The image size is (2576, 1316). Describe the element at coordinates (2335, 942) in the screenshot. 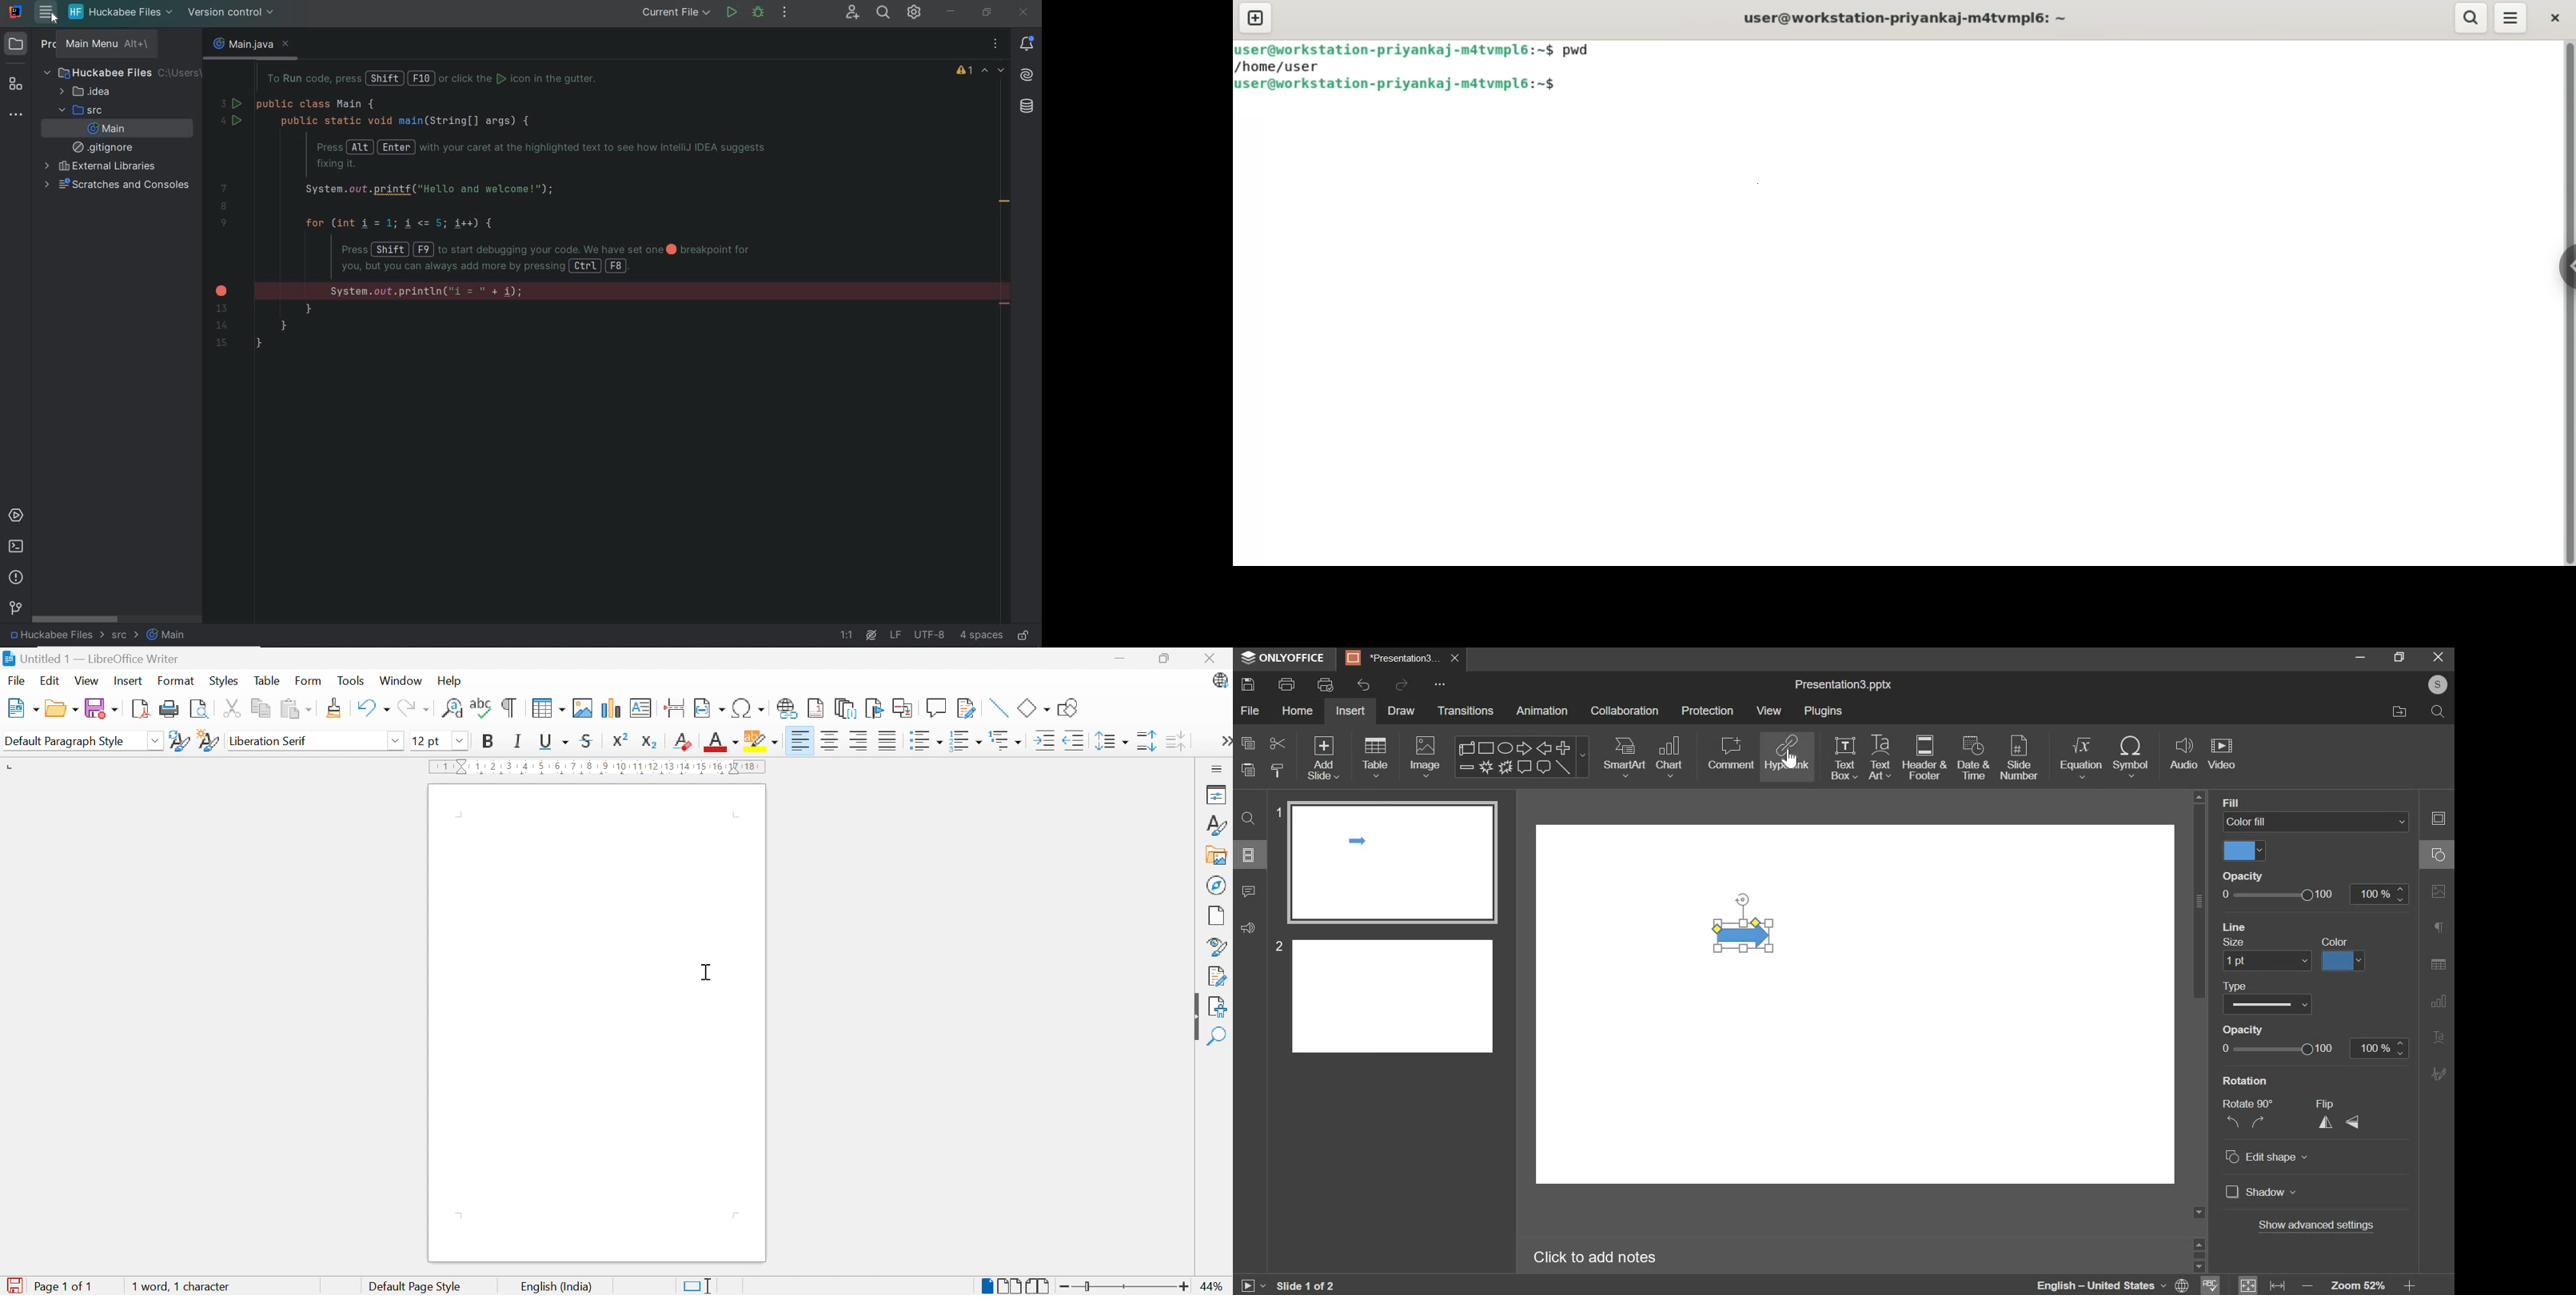

I see `color` at that location.